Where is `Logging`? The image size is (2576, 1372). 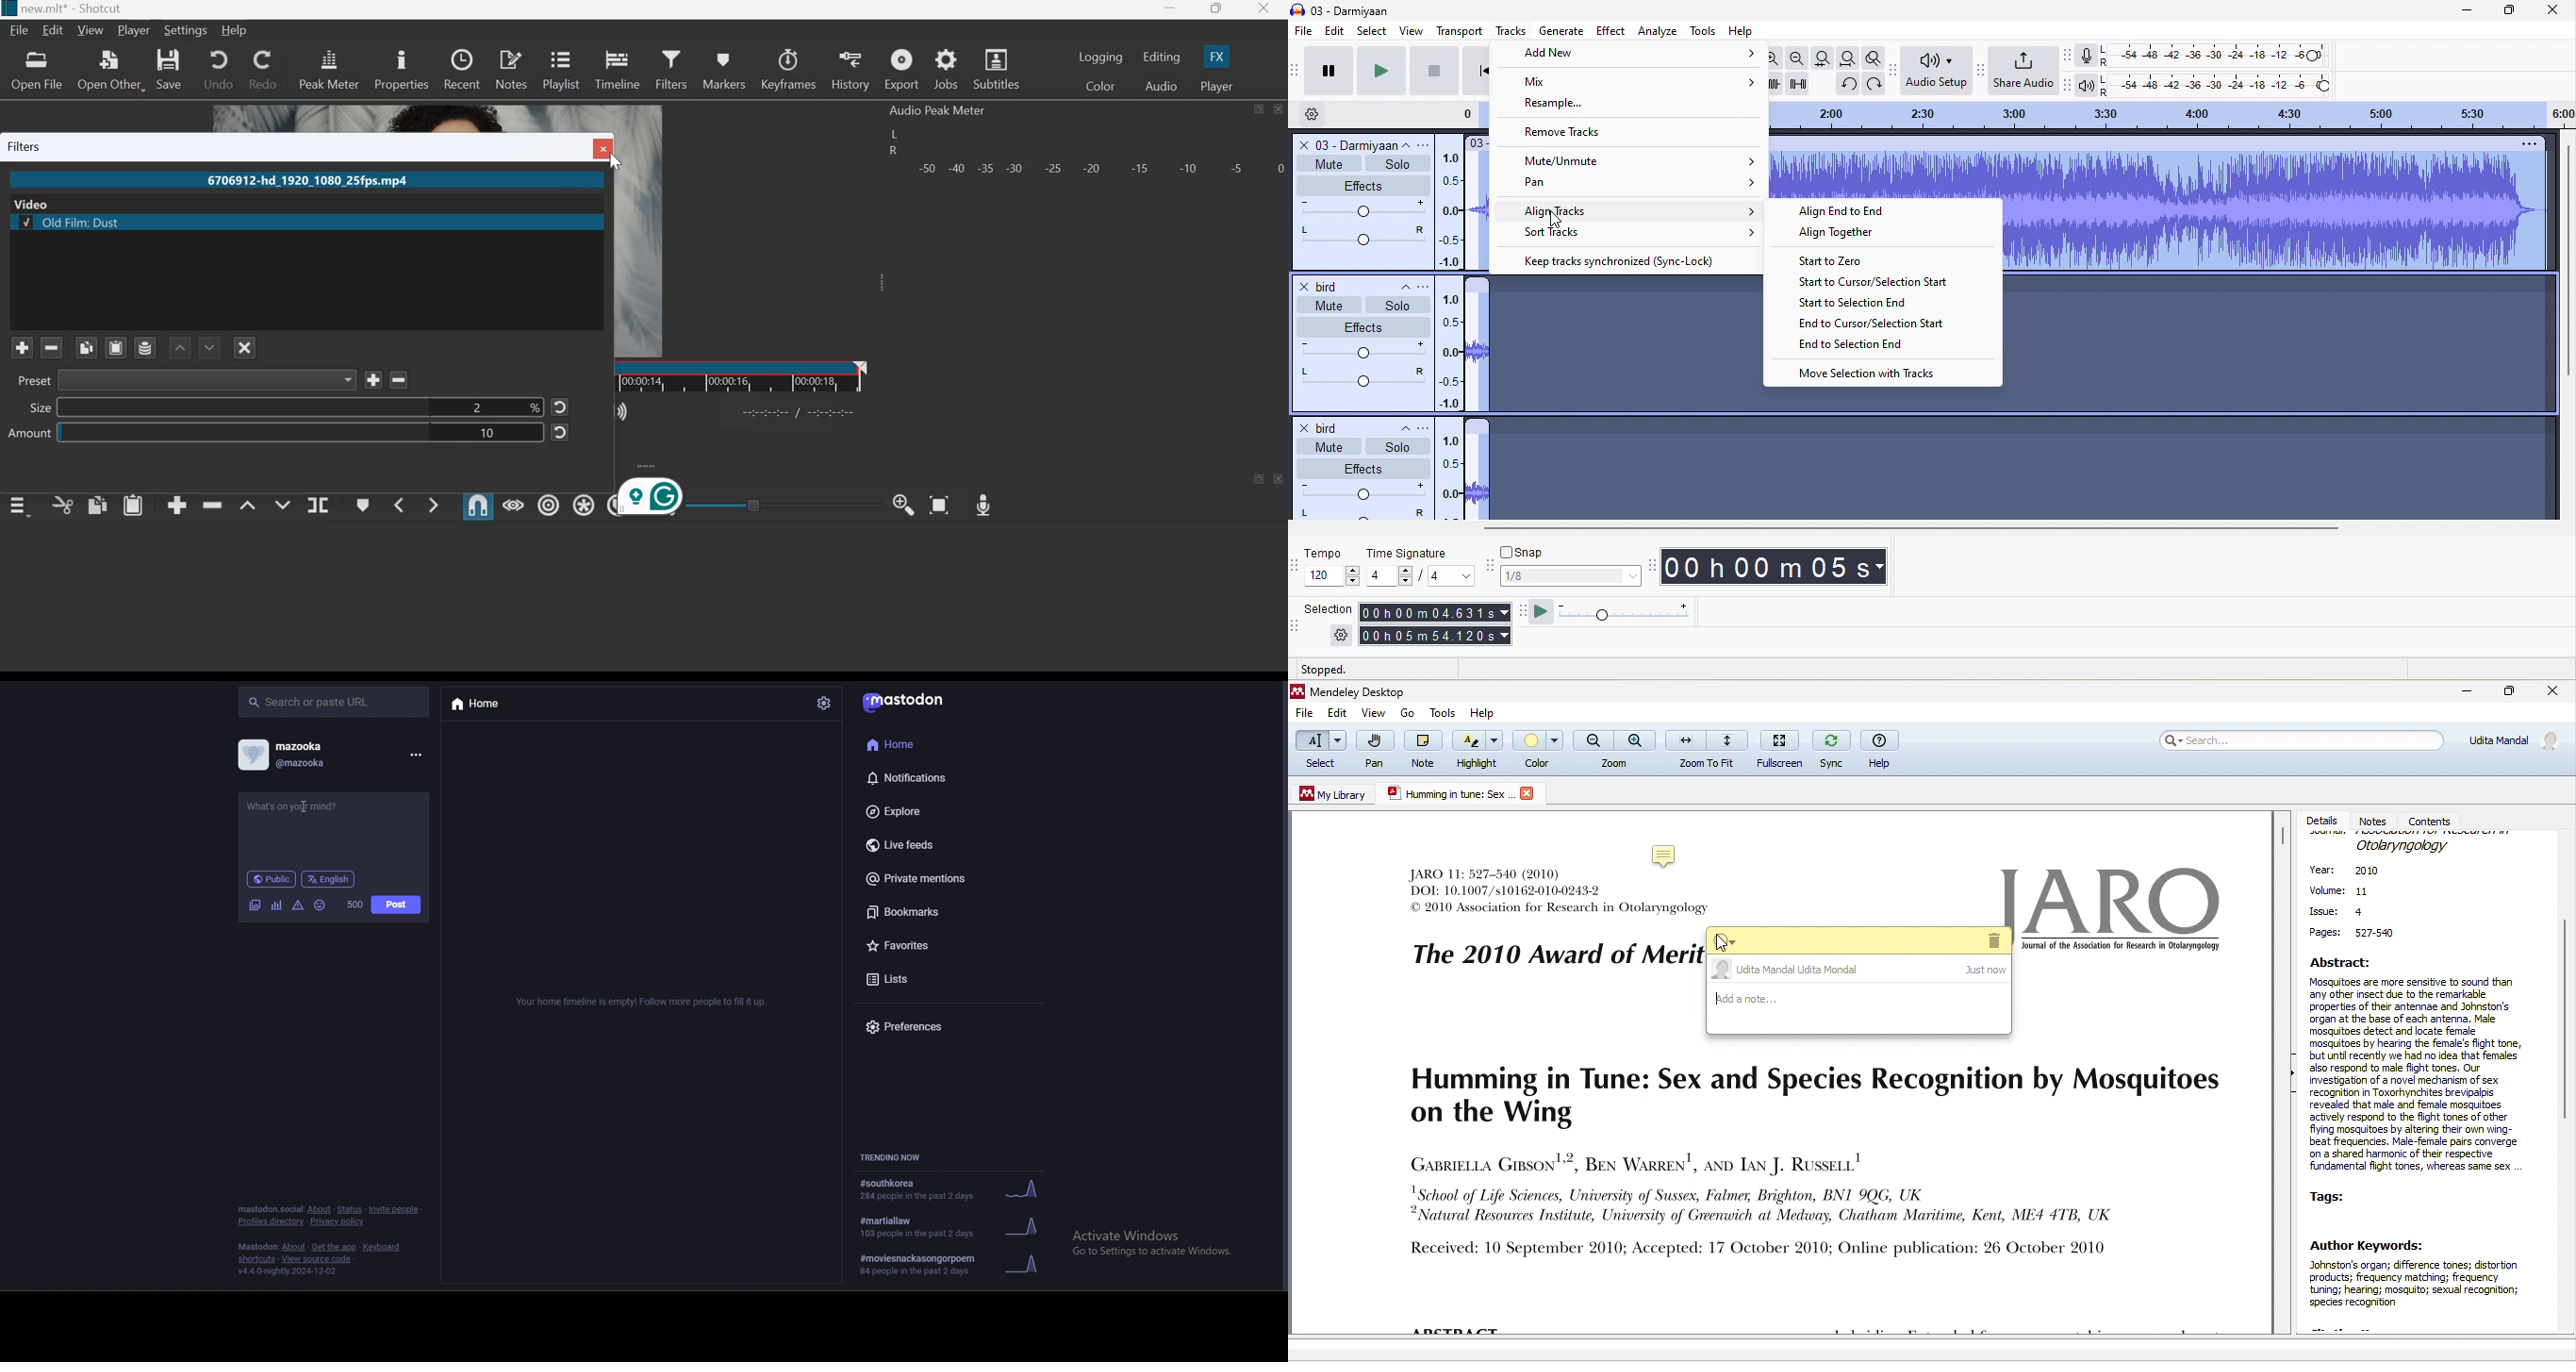
Logging is located at coordinates (1102, 57).